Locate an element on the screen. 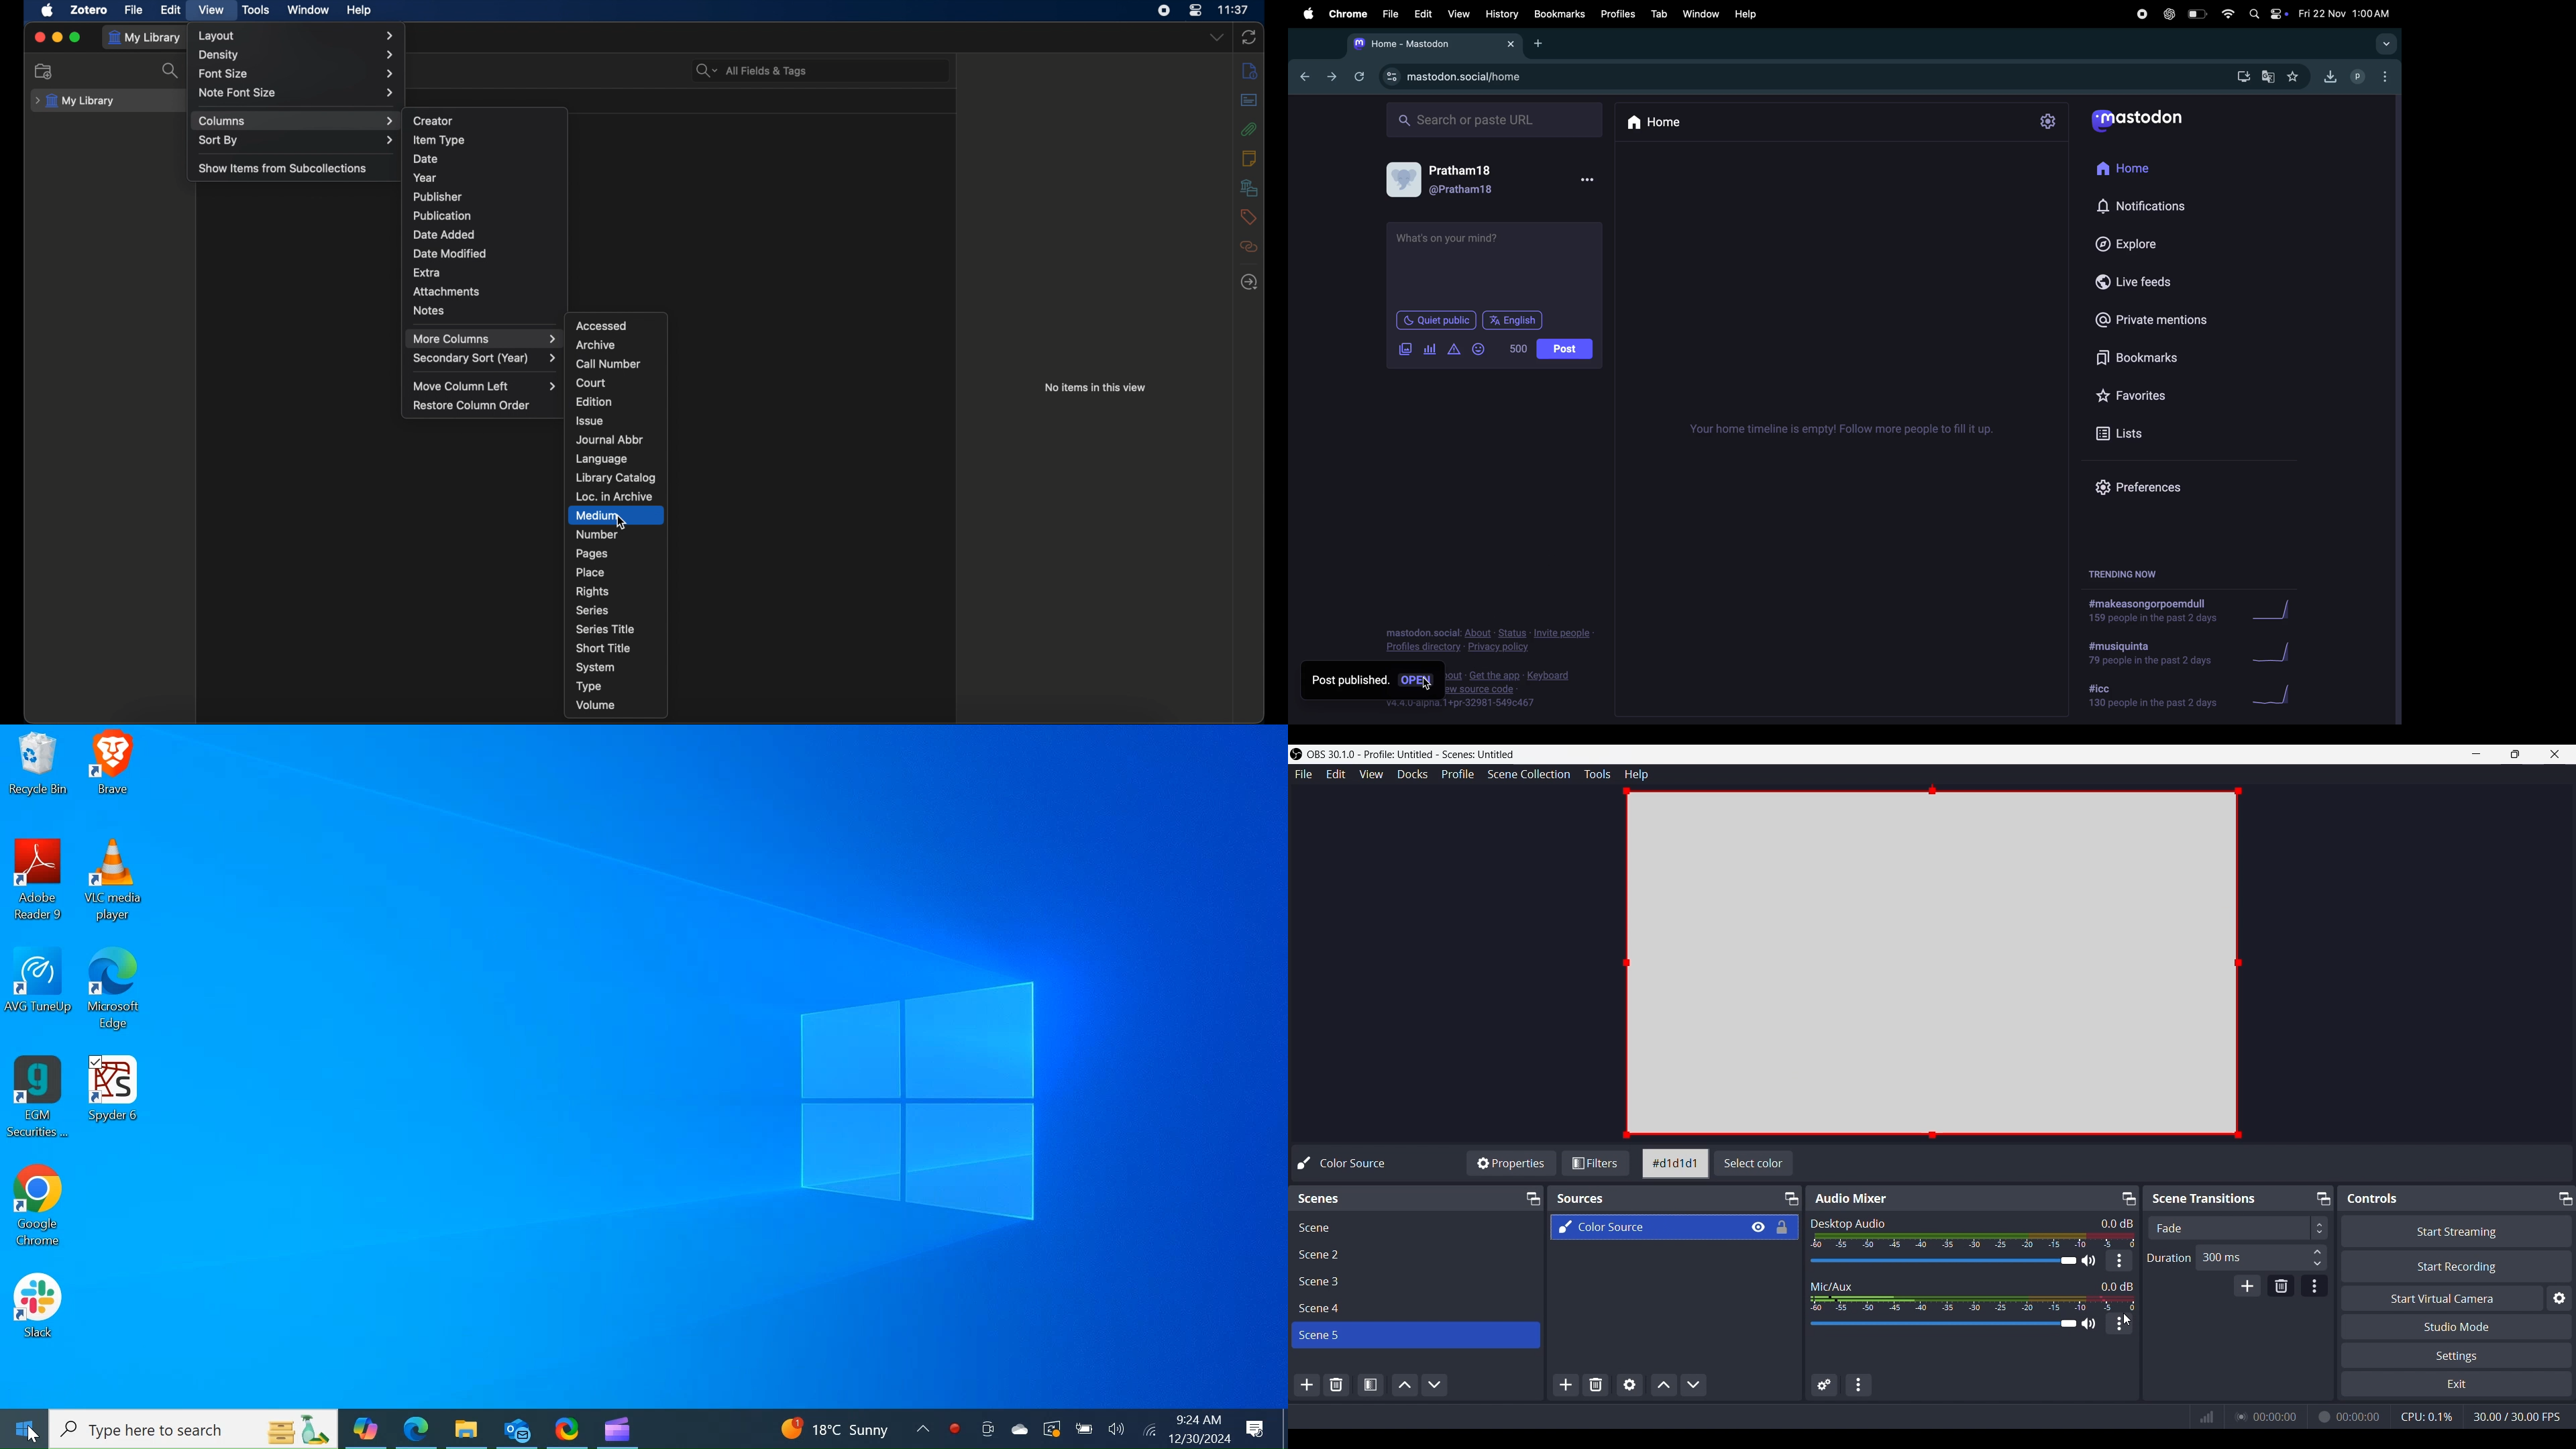 Image resolution: width=2576 pixels, height=1456 pixels. Cursor position unchanged is located at coordinates (2127, 1319).